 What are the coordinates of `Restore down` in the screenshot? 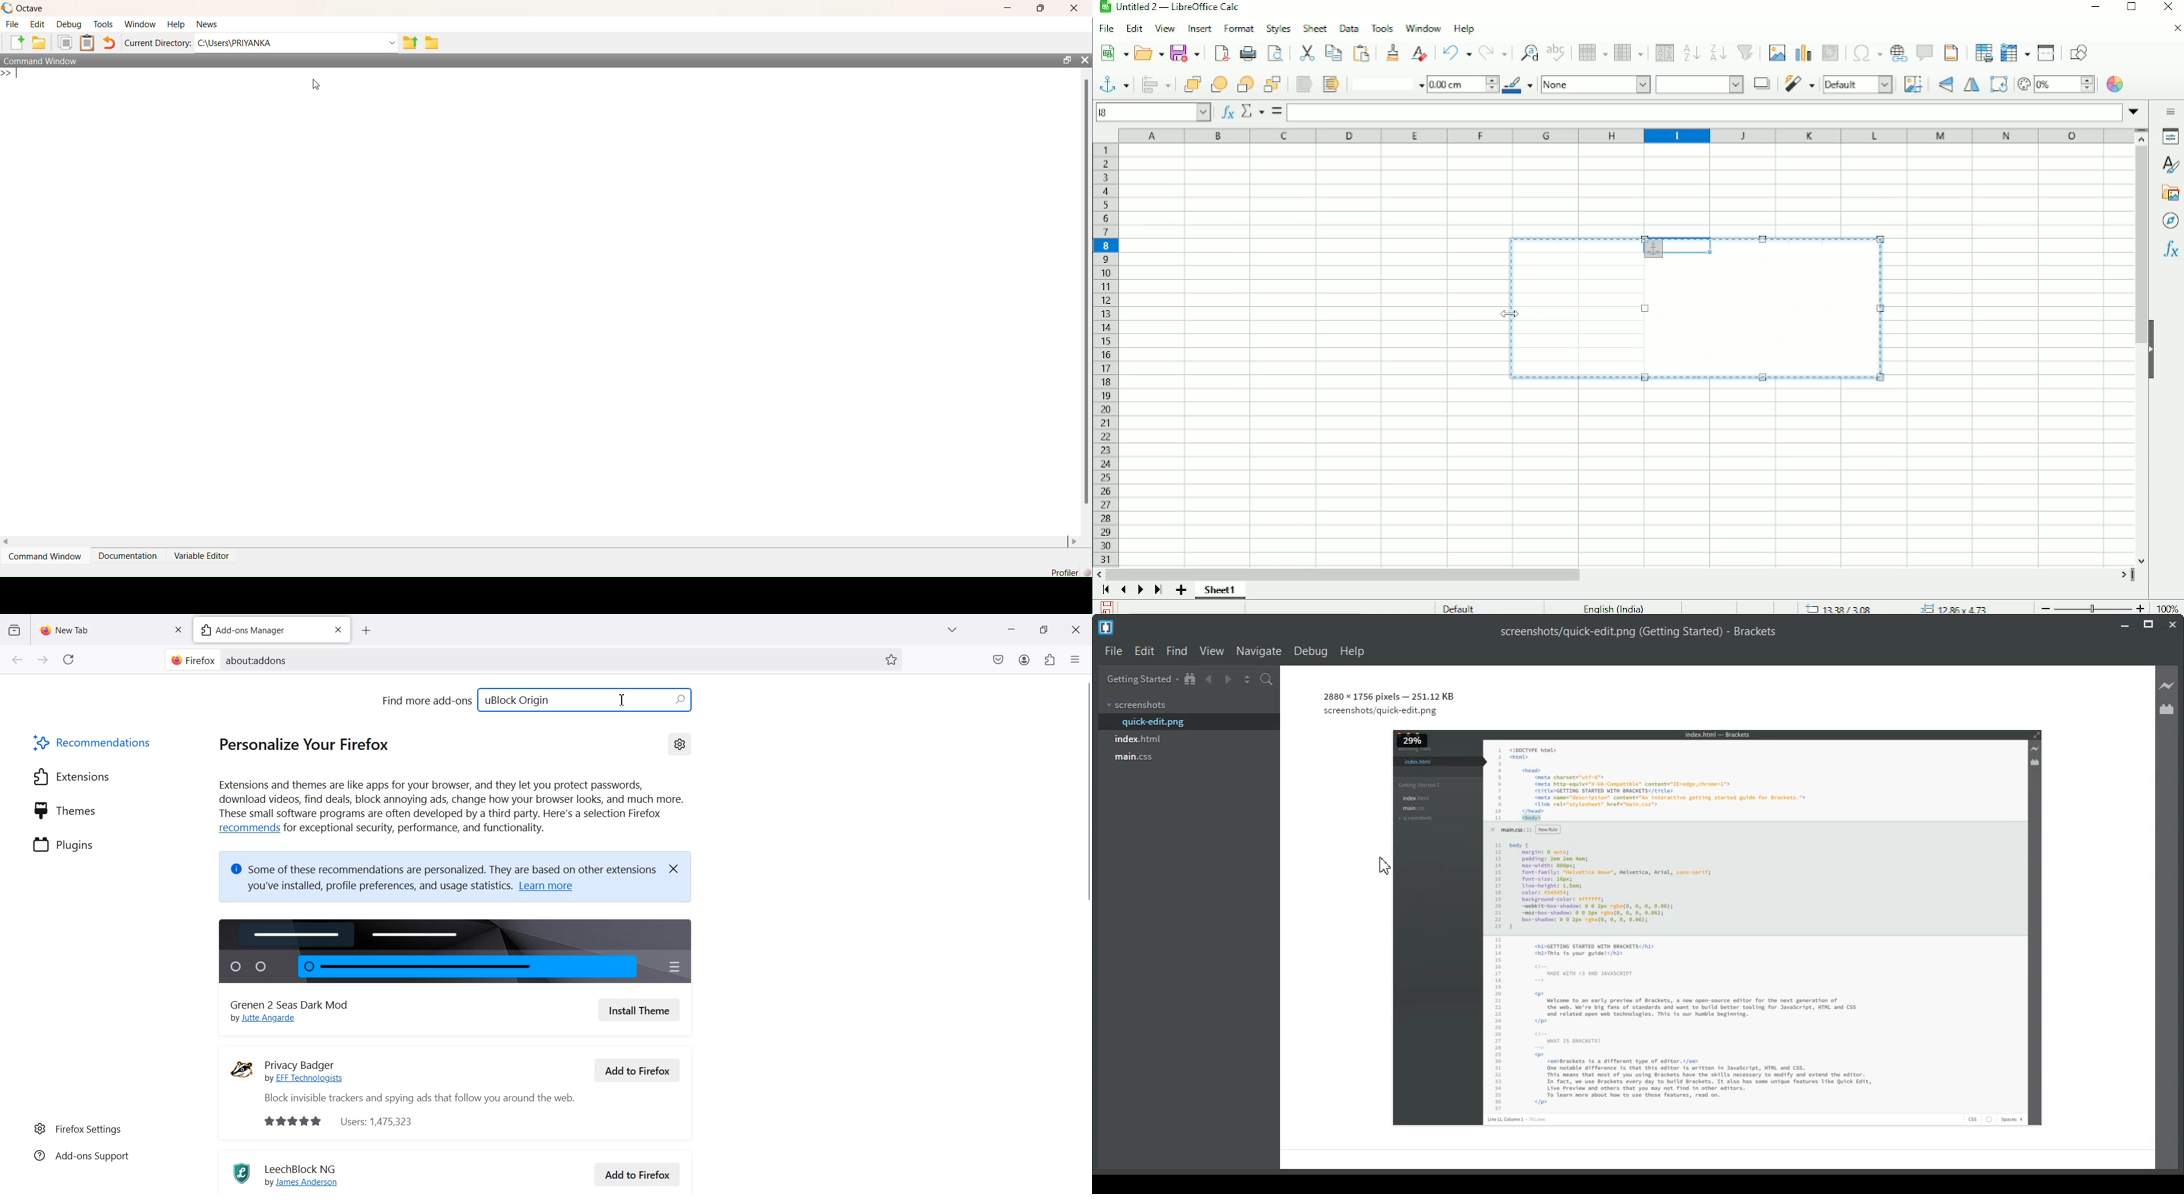 It's located at (2131, 10).